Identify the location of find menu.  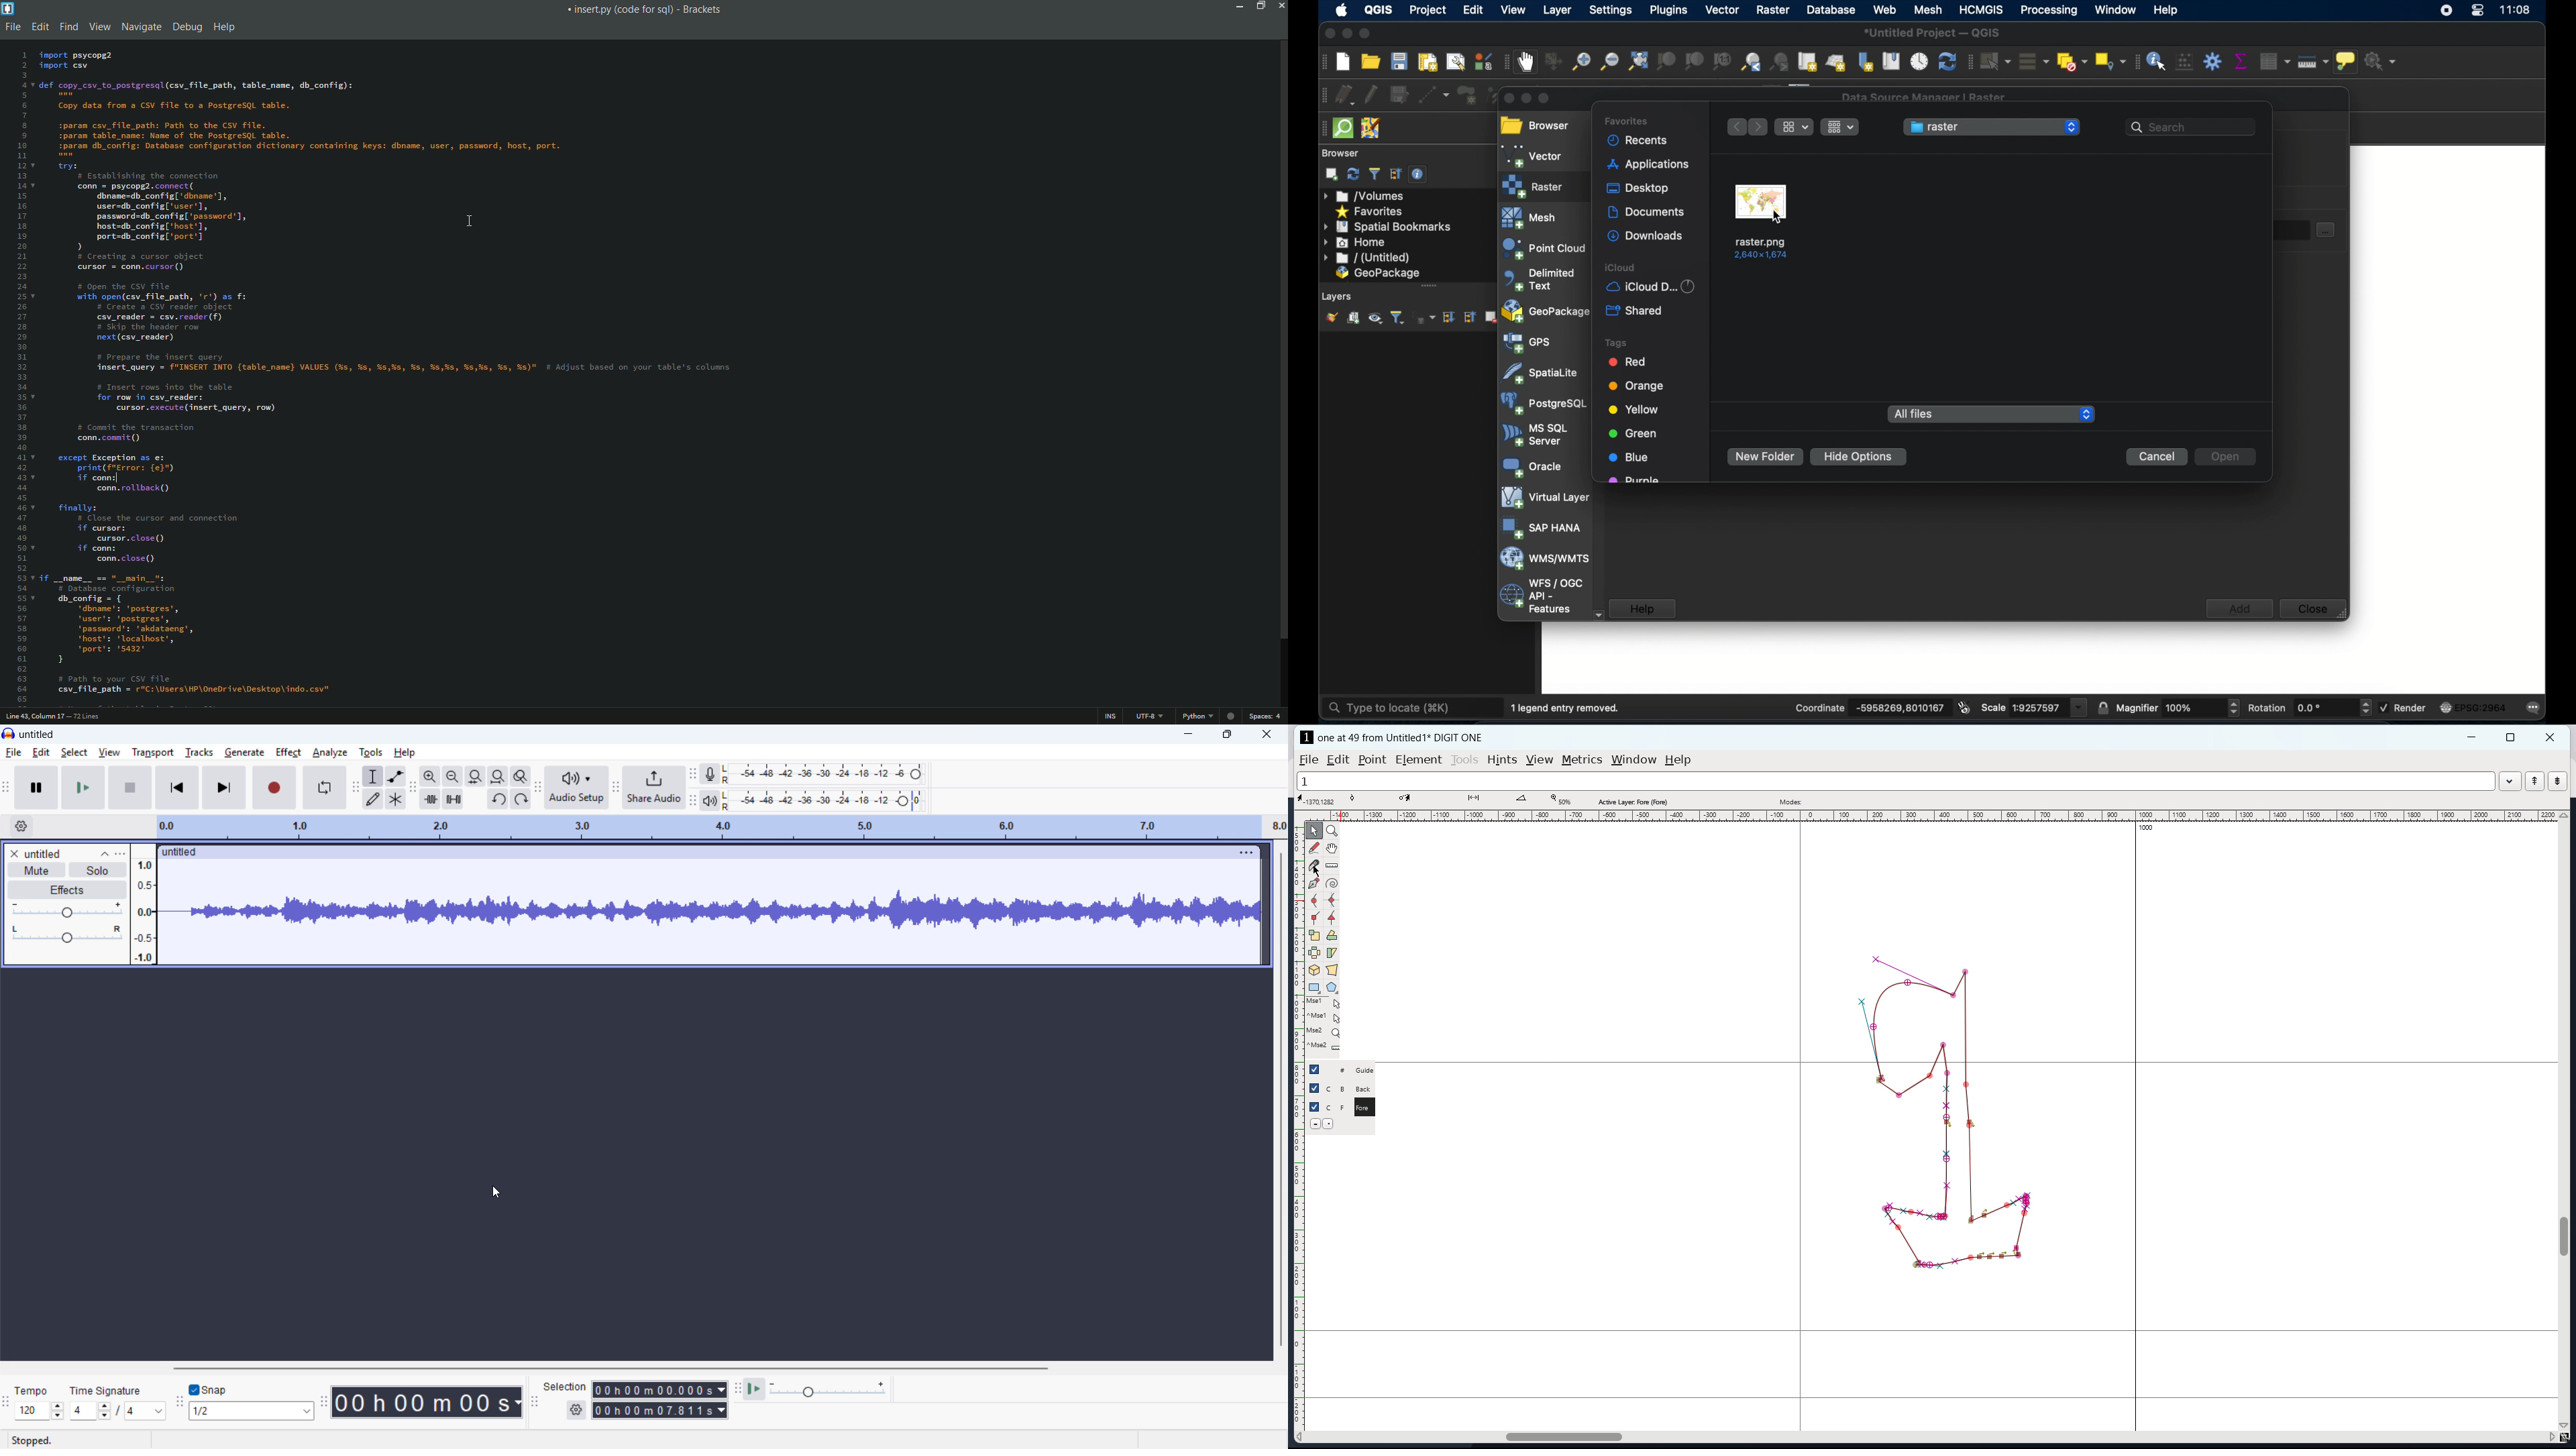
(69, 26).